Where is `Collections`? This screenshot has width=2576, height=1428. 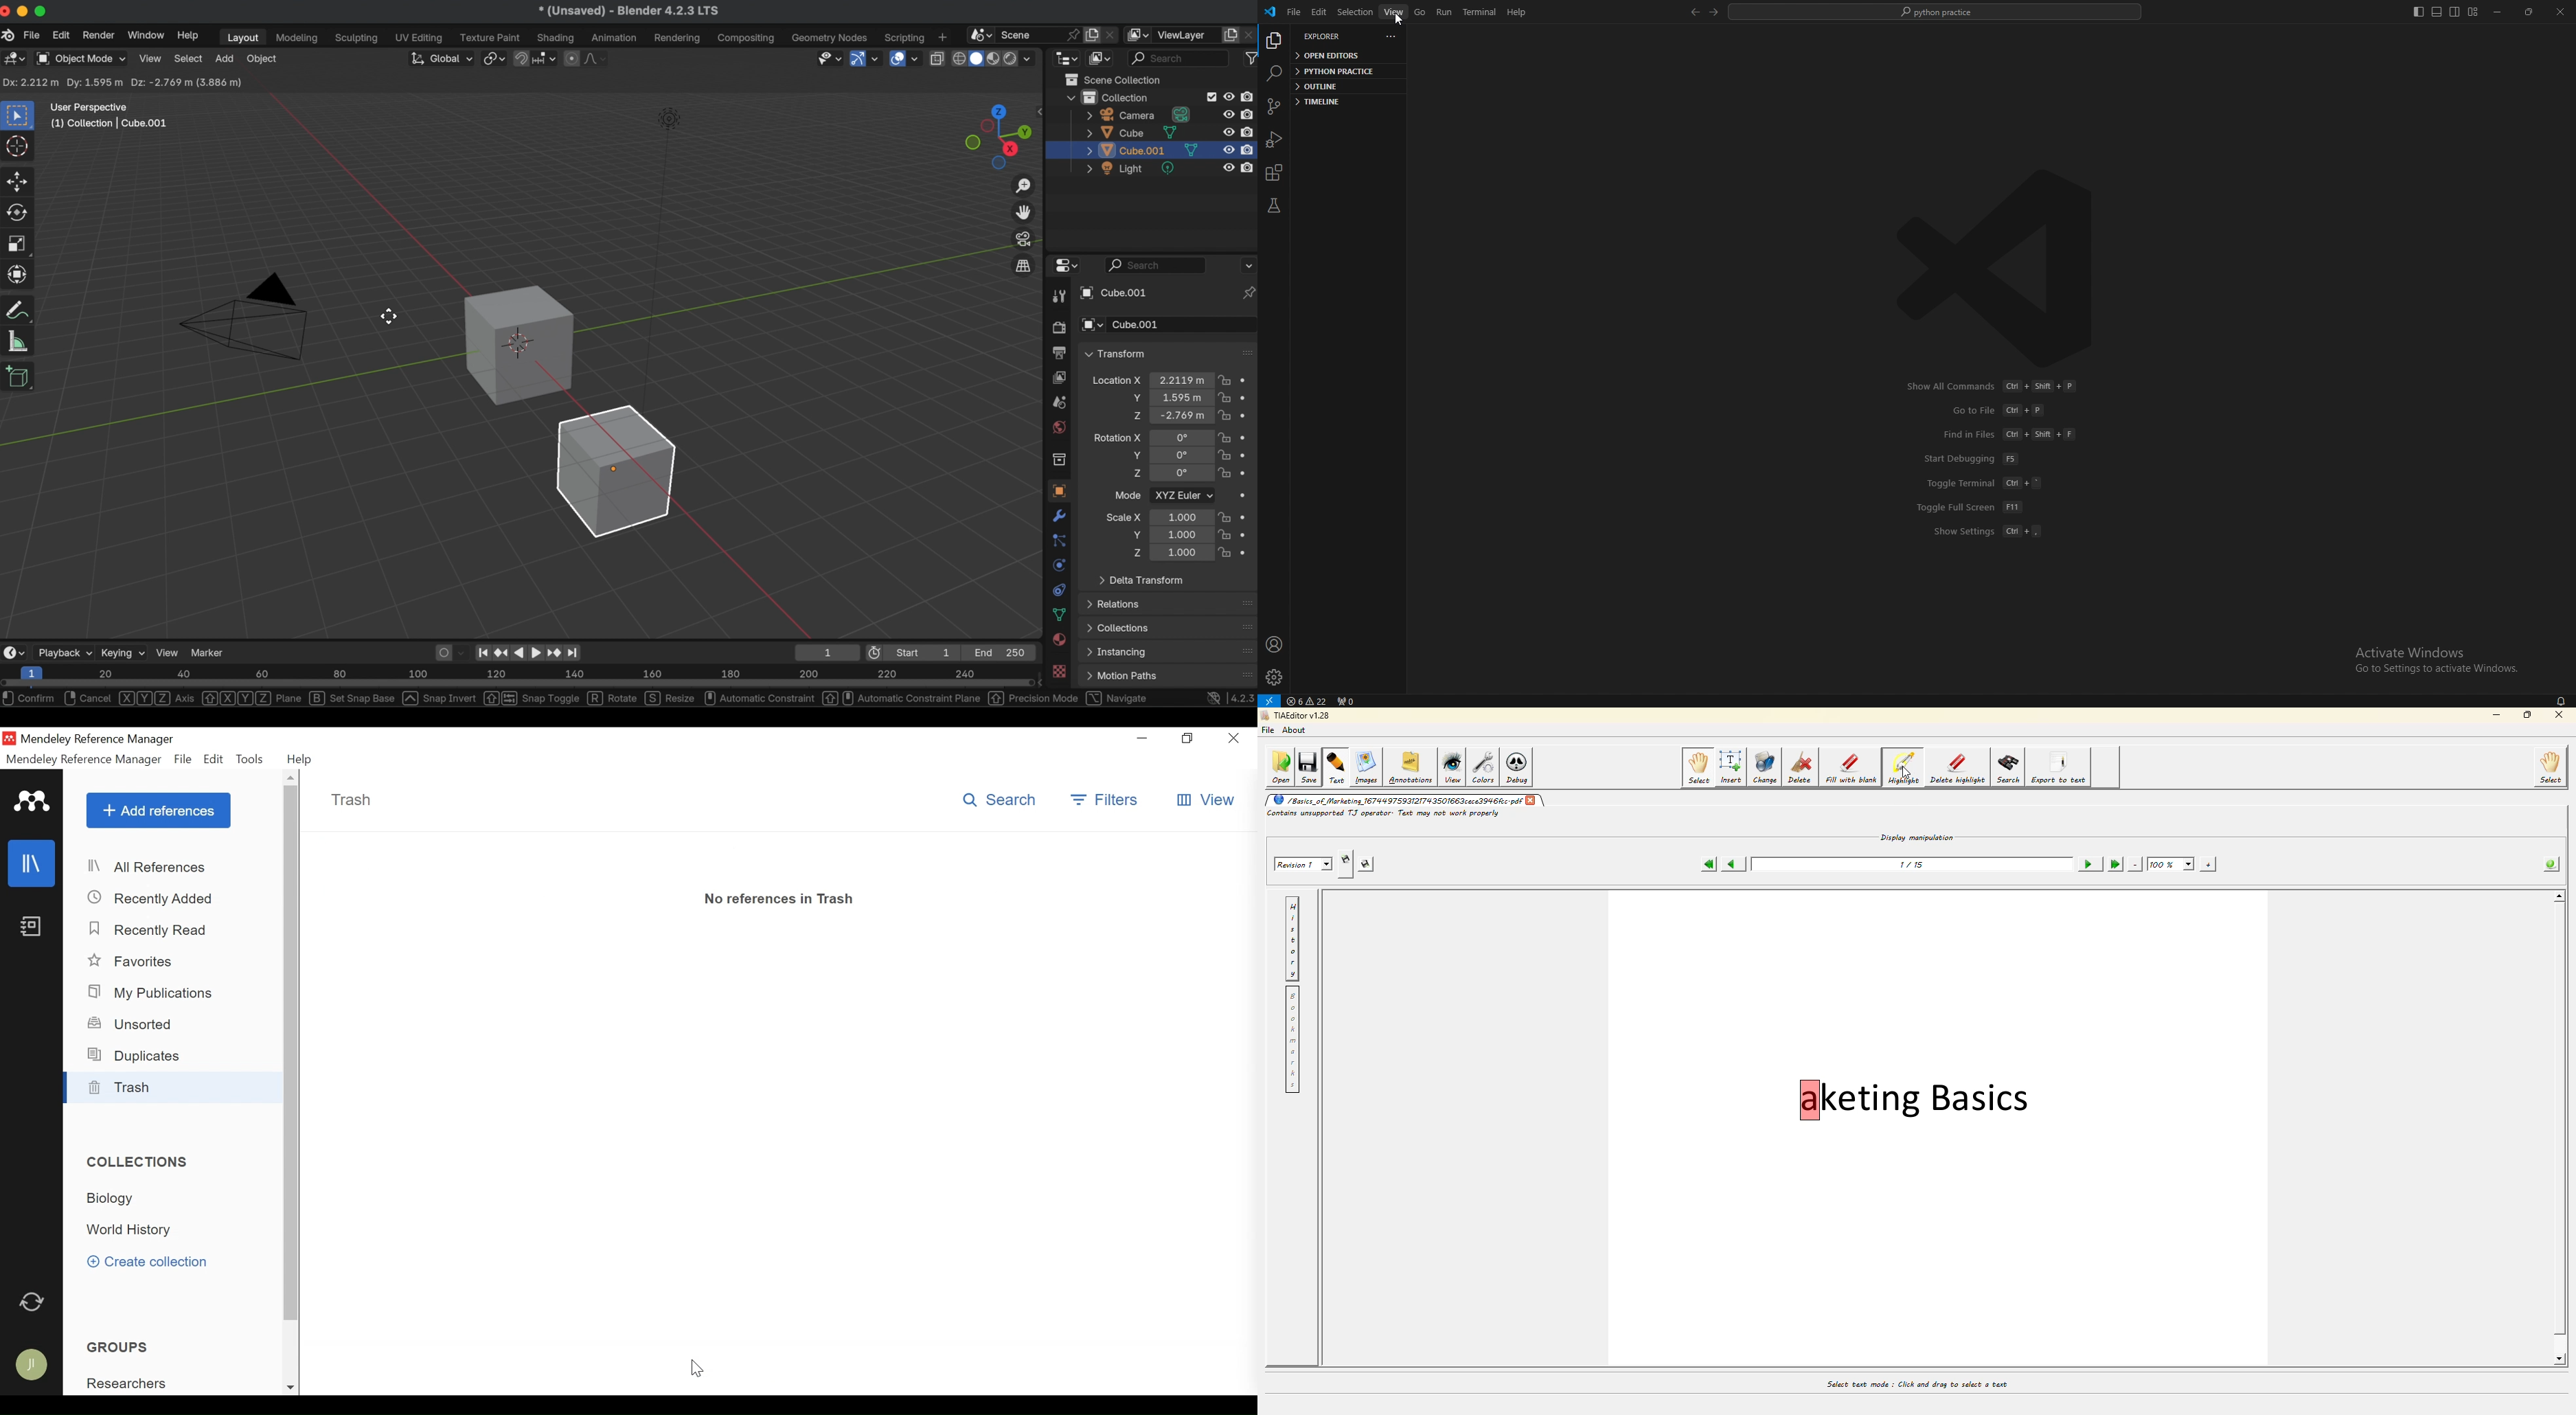 Collections is located at coordinates (140, 1162).